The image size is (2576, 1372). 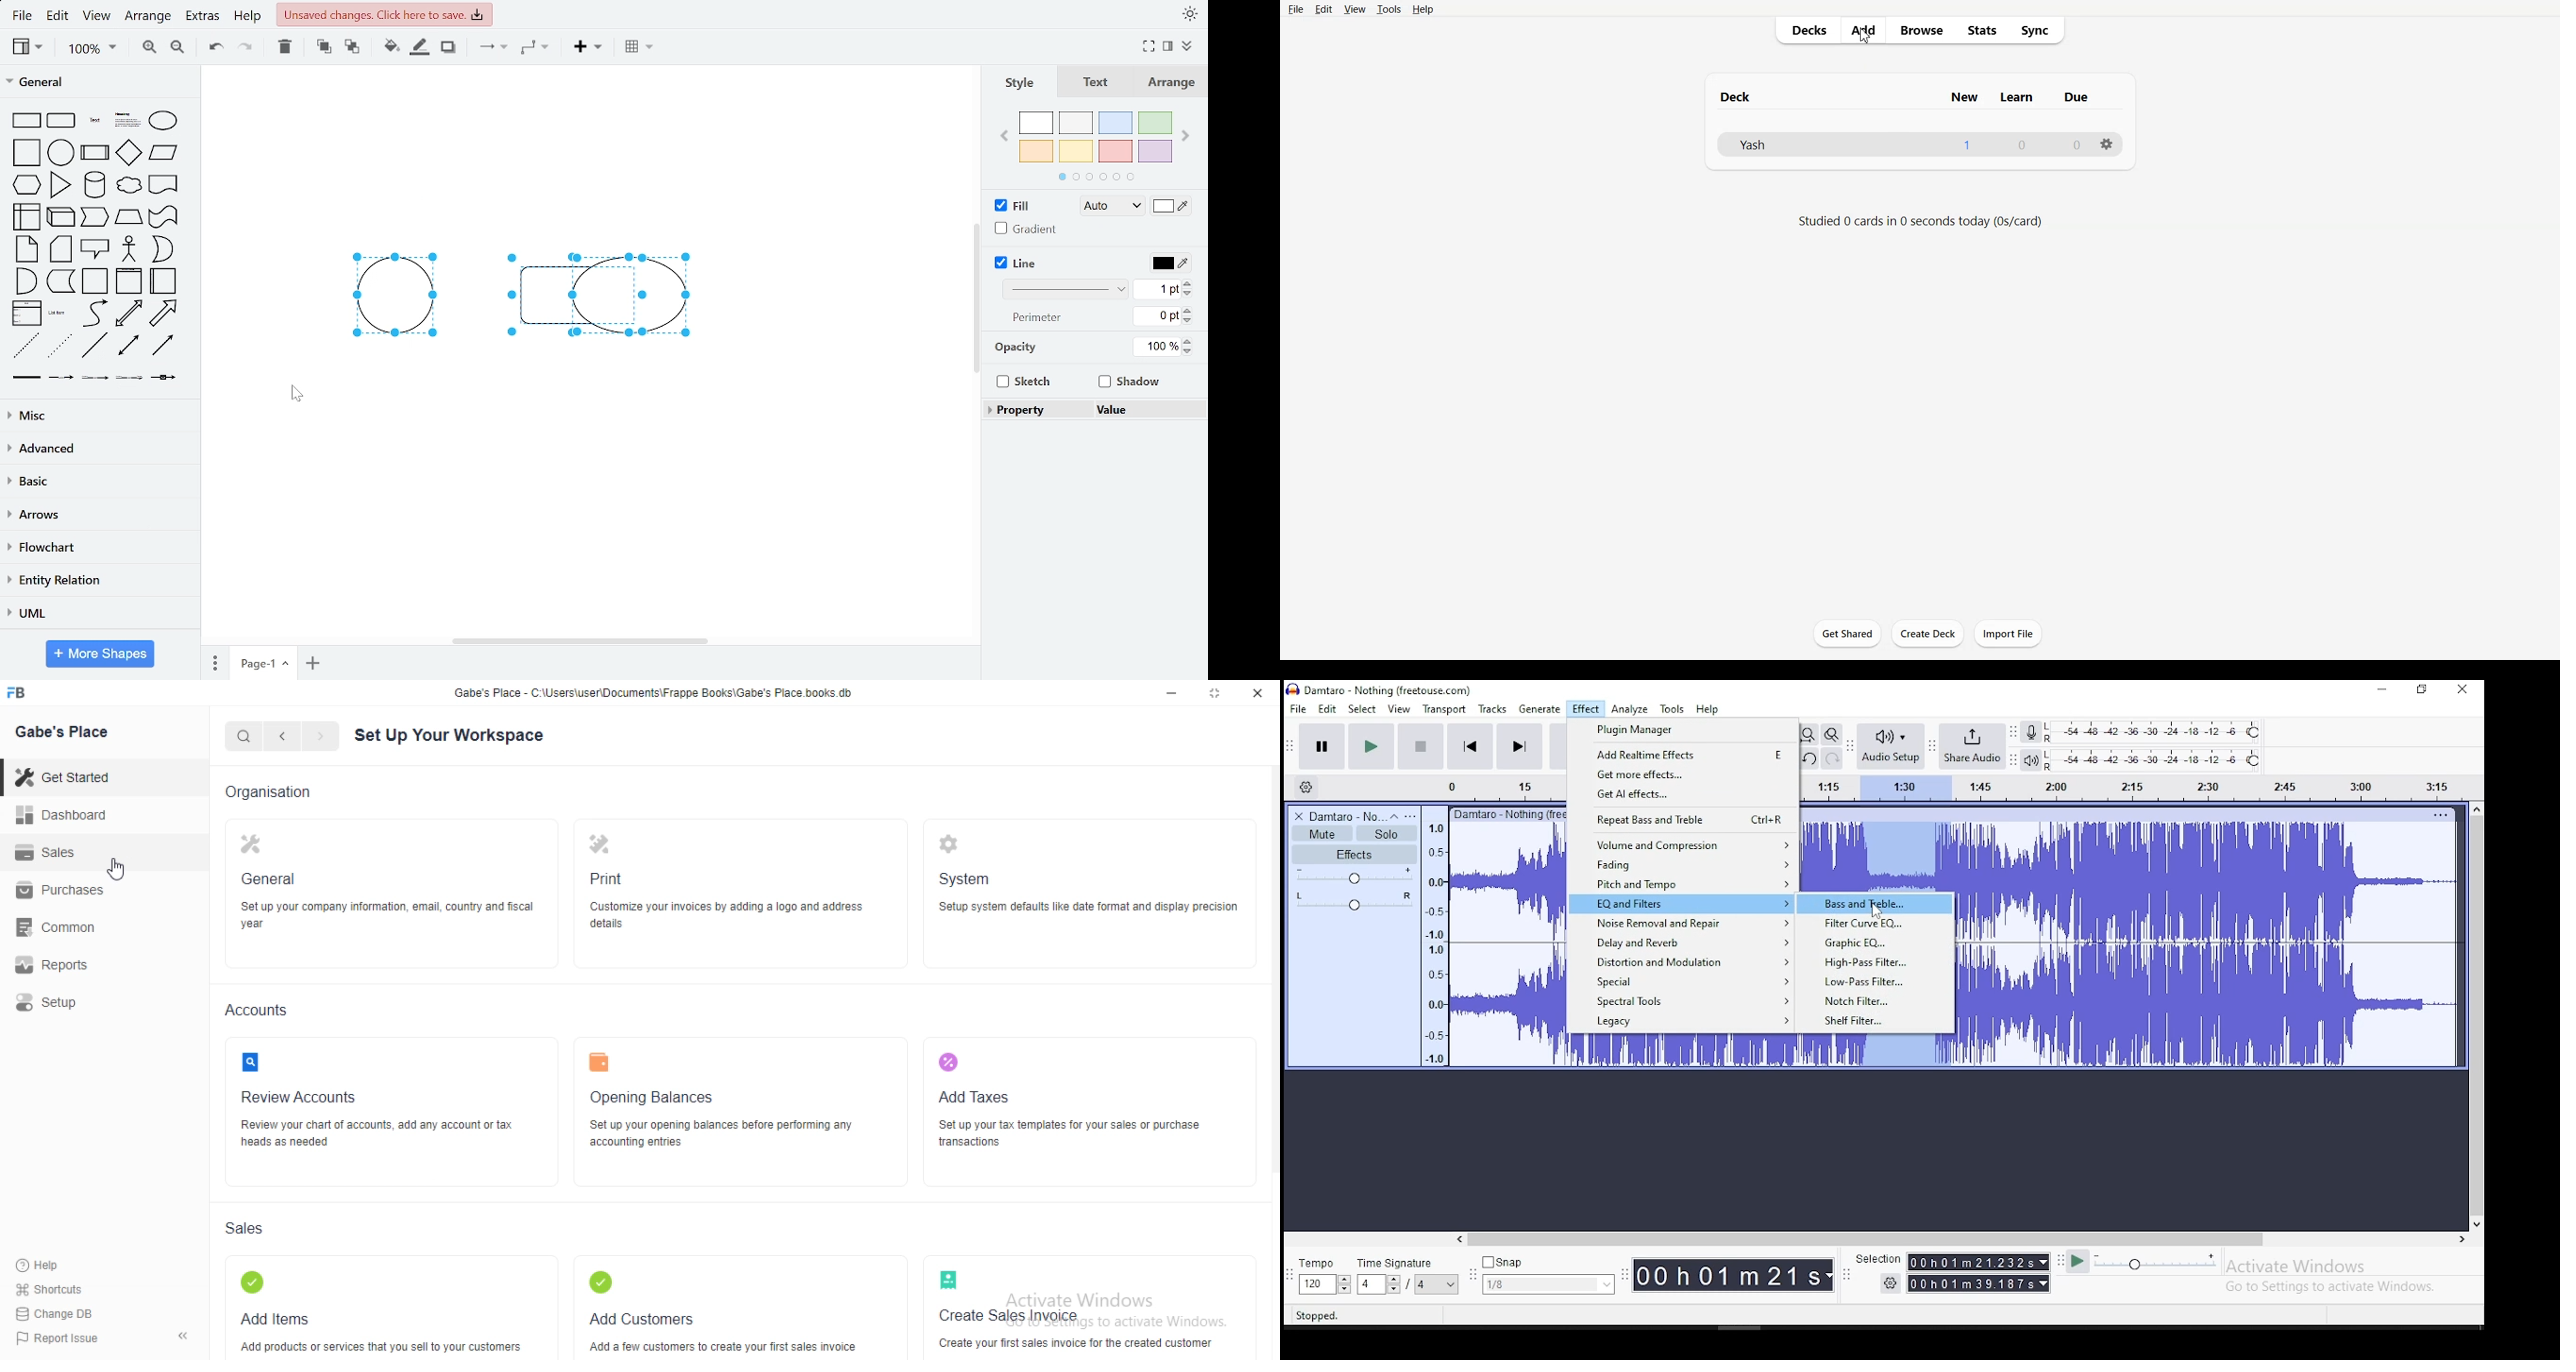 What do you see at coordinates (1389, 10) in the screenshot?
I see `Tools` at bounding box center [1389, 10].